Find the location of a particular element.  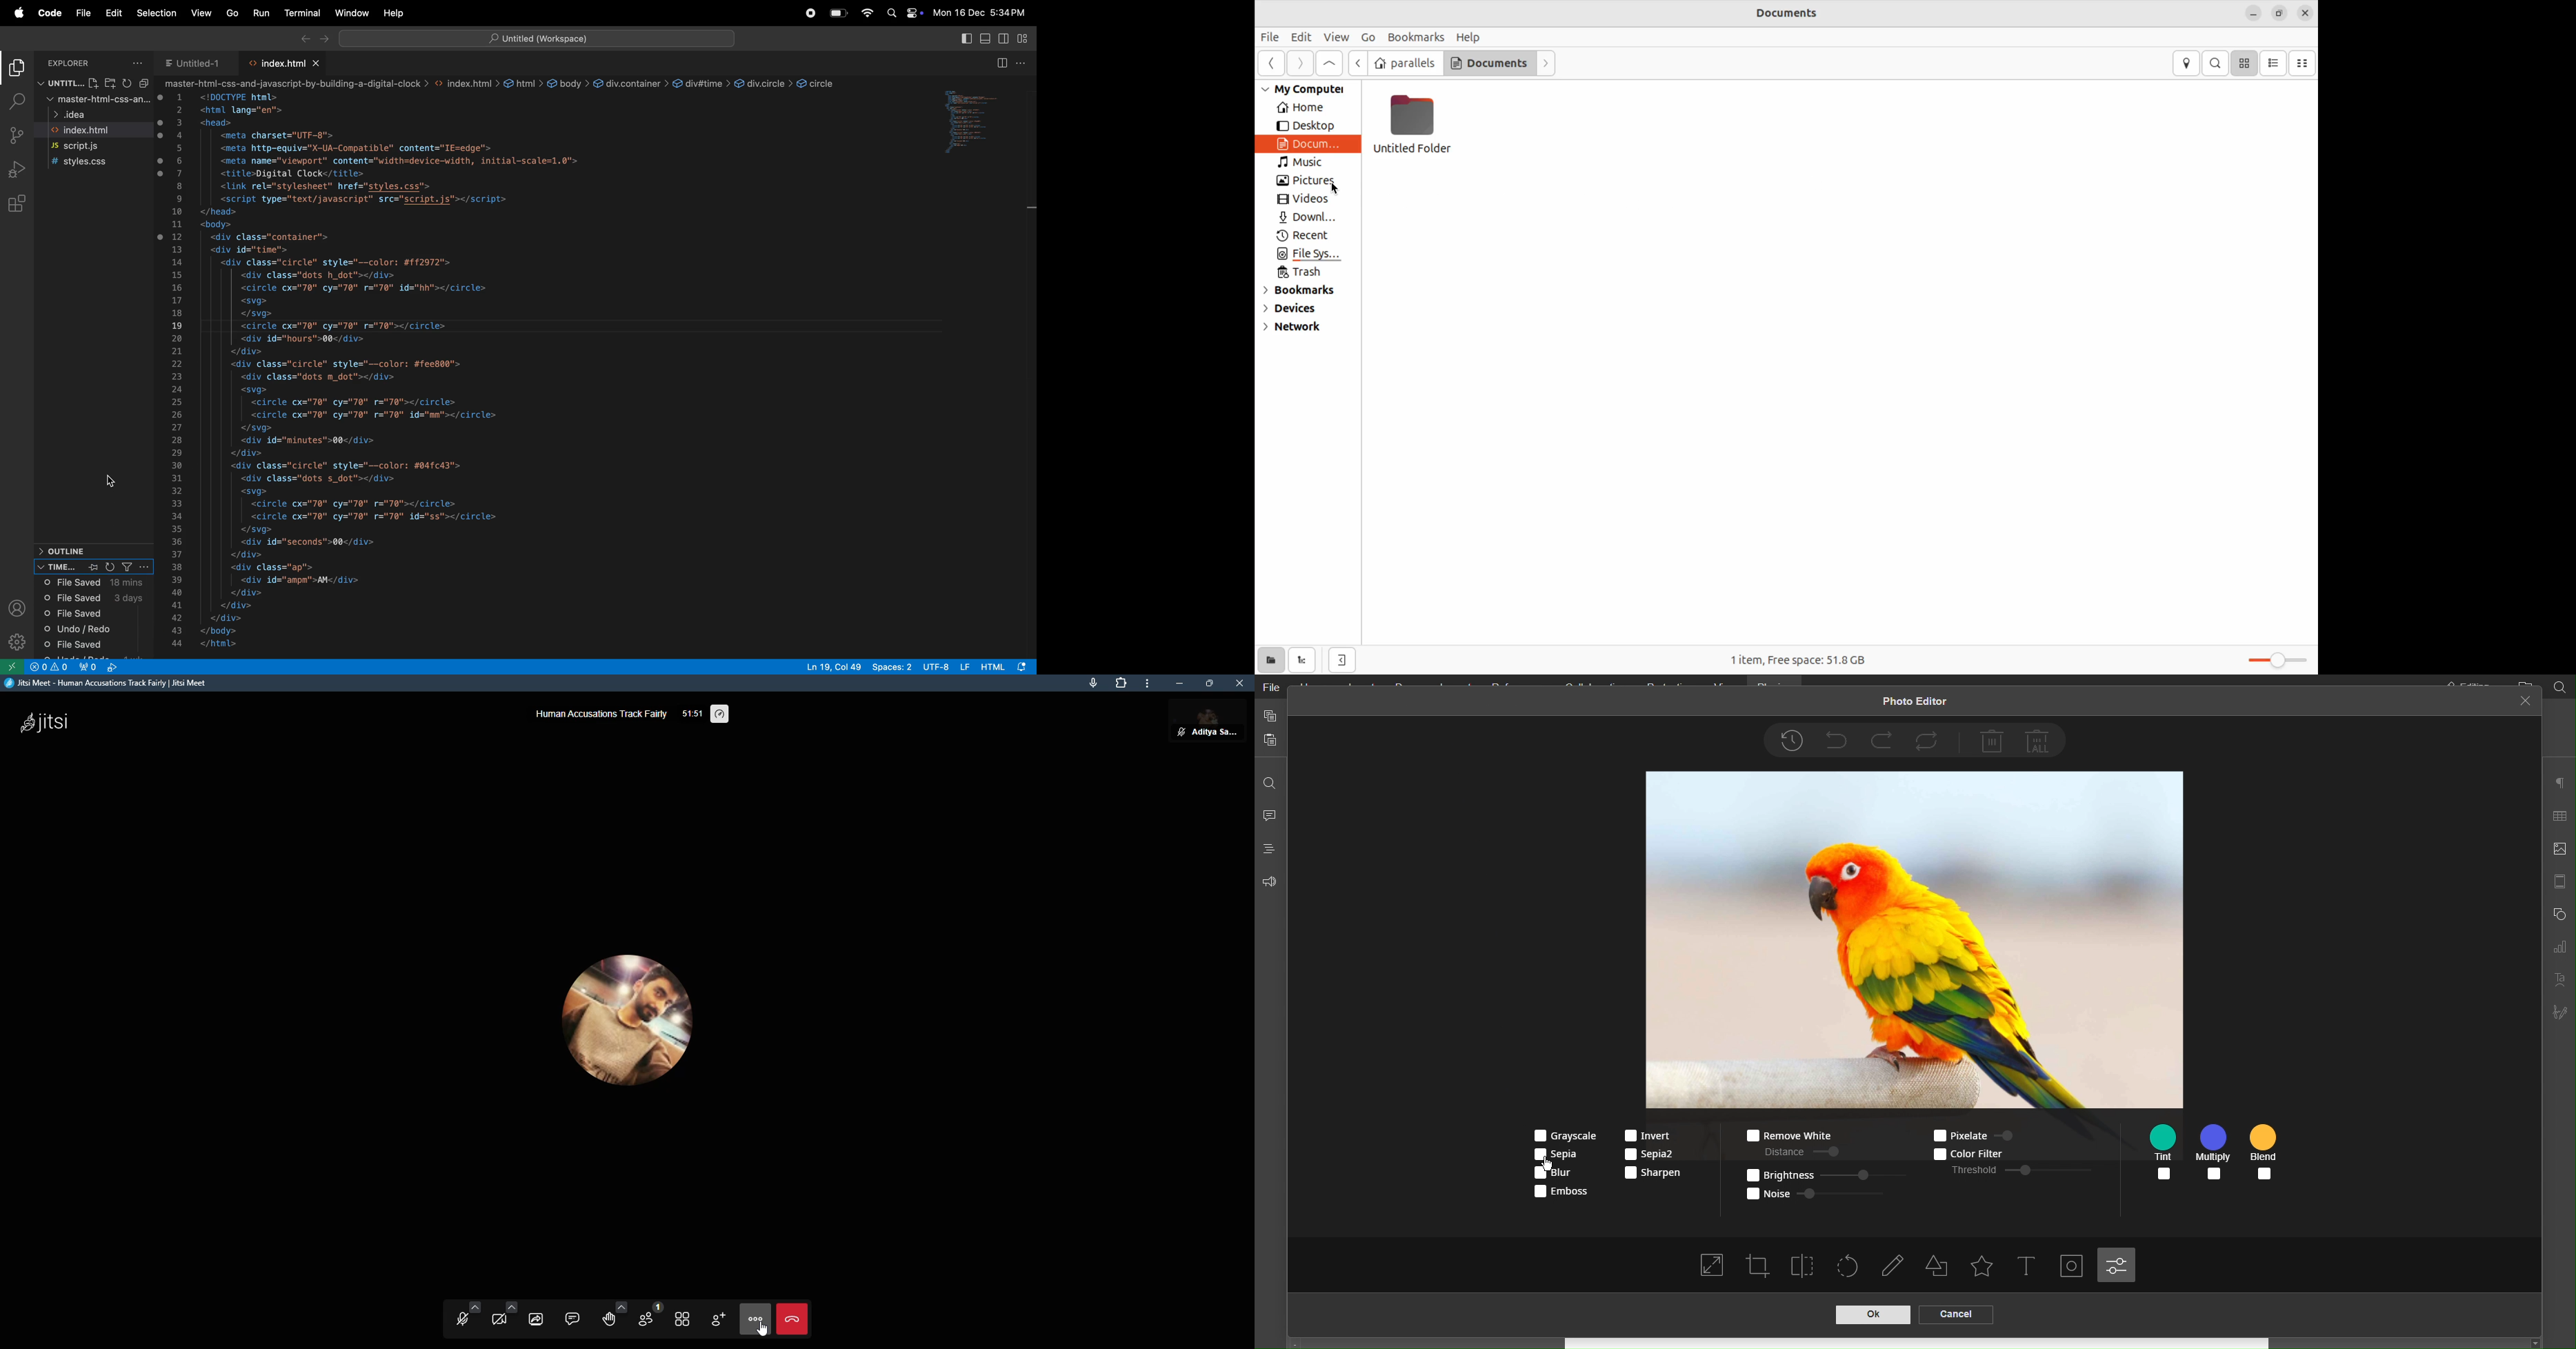

<div id="seconds">00</div> is located at coordinates (313, 542).